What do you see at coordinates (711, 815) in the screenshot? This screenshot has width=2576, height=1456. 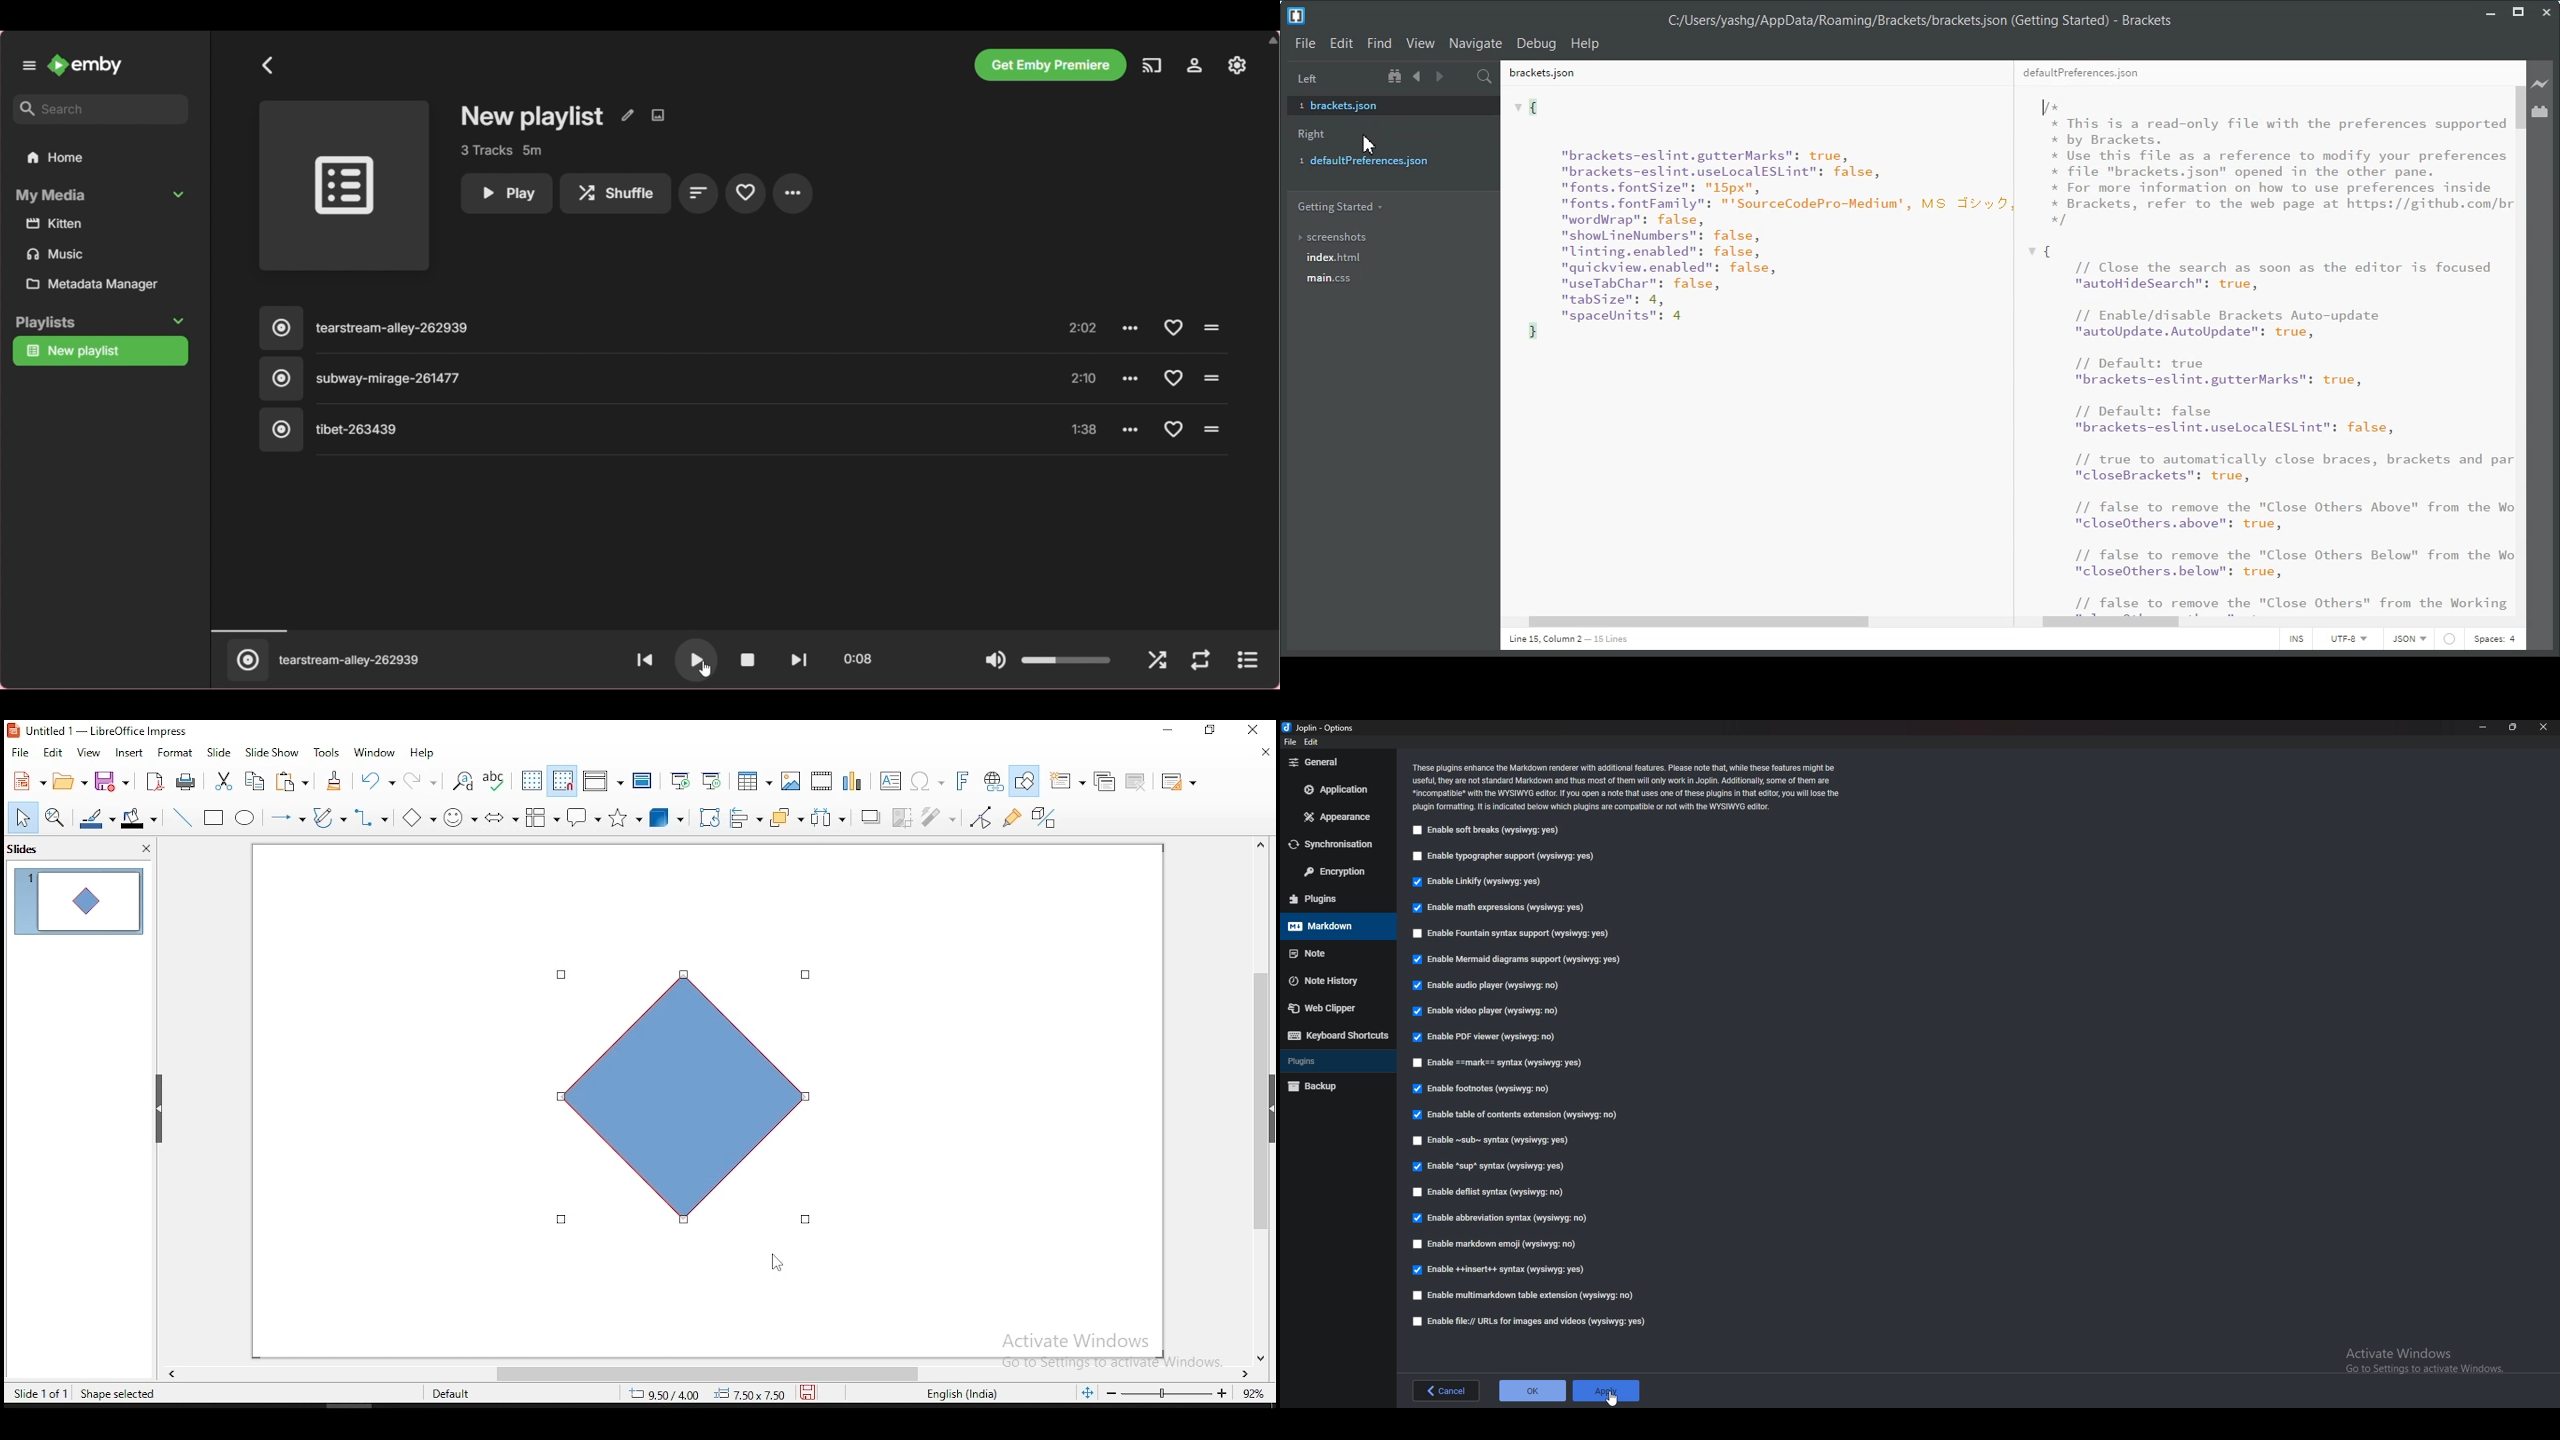 I see `rotate` at bounding box center [711, 815].